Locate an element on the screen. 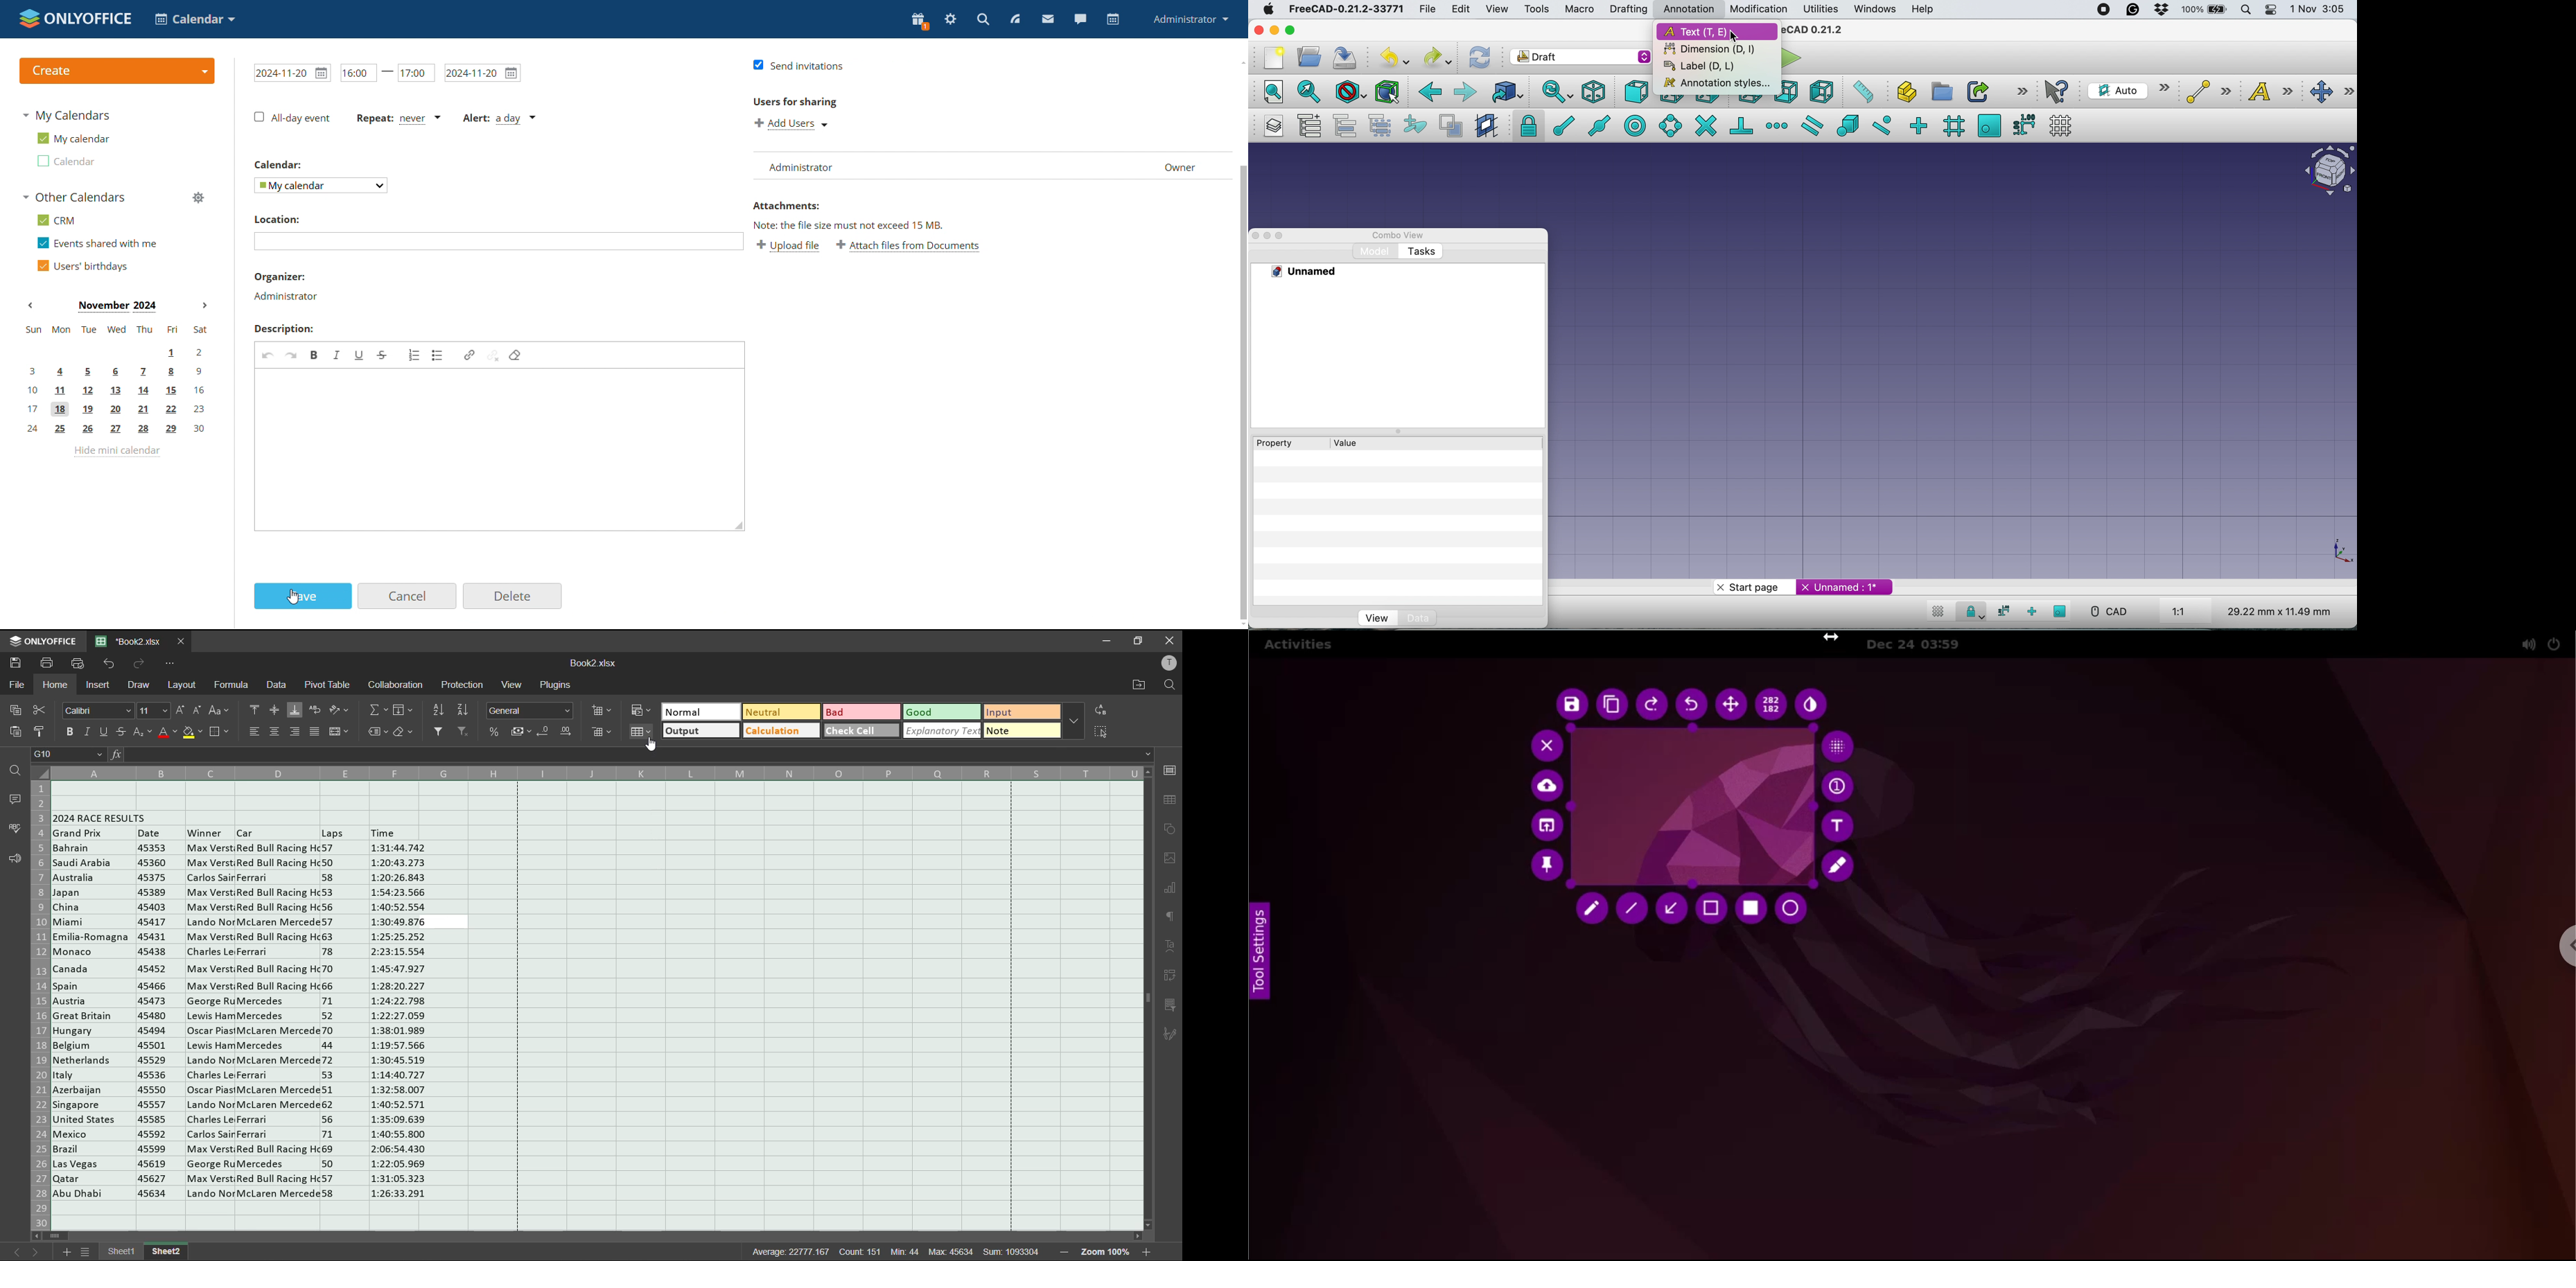  start page is located at coordinates (1745, 586).